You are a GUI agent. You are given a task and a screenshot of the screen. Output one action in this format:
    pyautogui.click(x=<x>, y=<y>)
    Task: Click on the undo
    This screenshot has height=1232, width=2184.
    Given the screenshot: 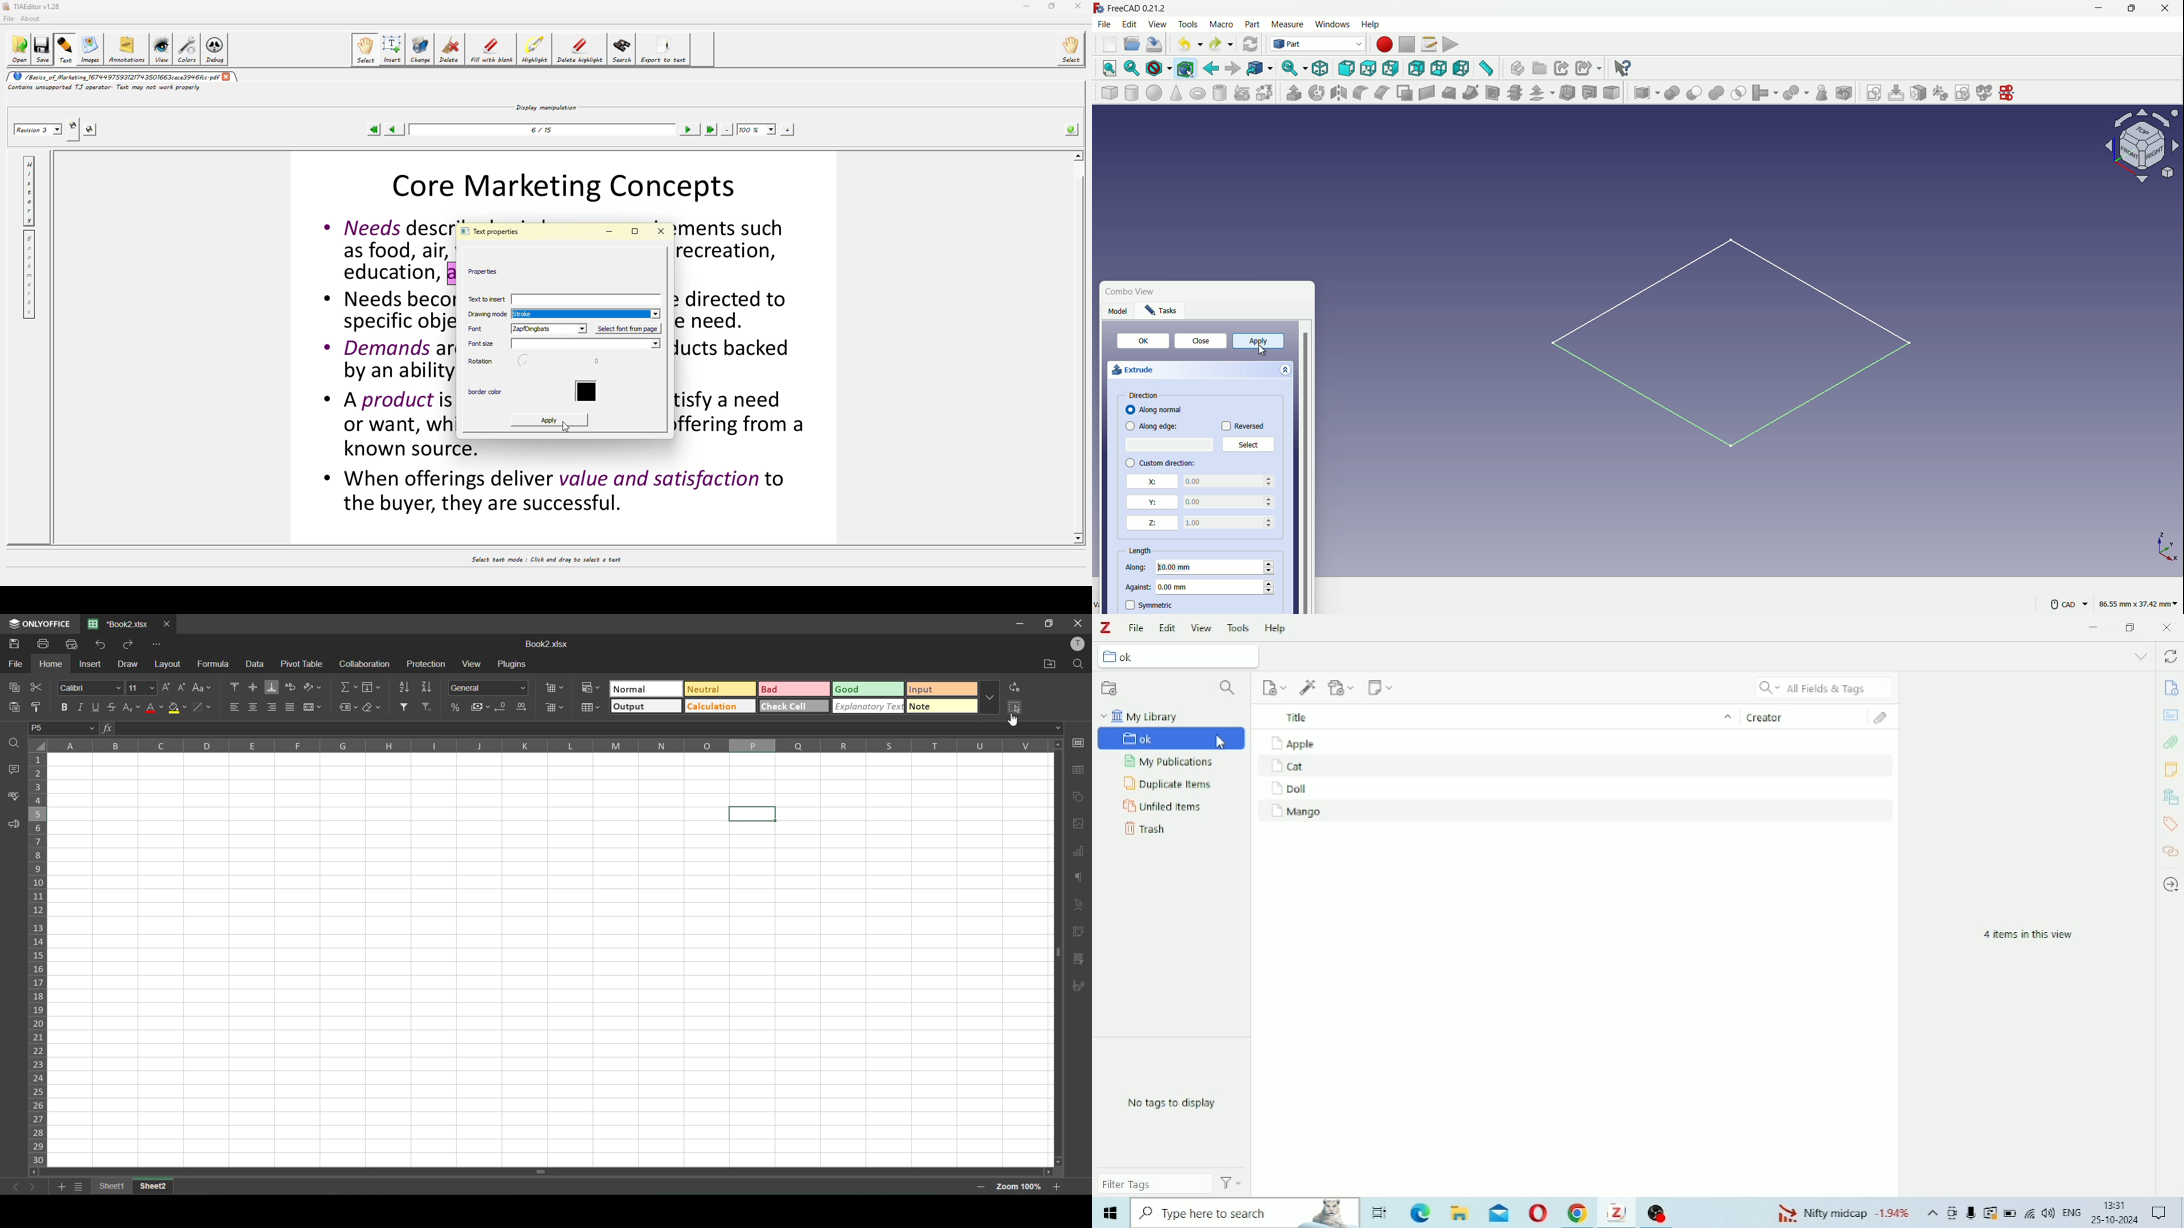 What is the action you would take?
    pyautogui.click(x=104, y=646)
    